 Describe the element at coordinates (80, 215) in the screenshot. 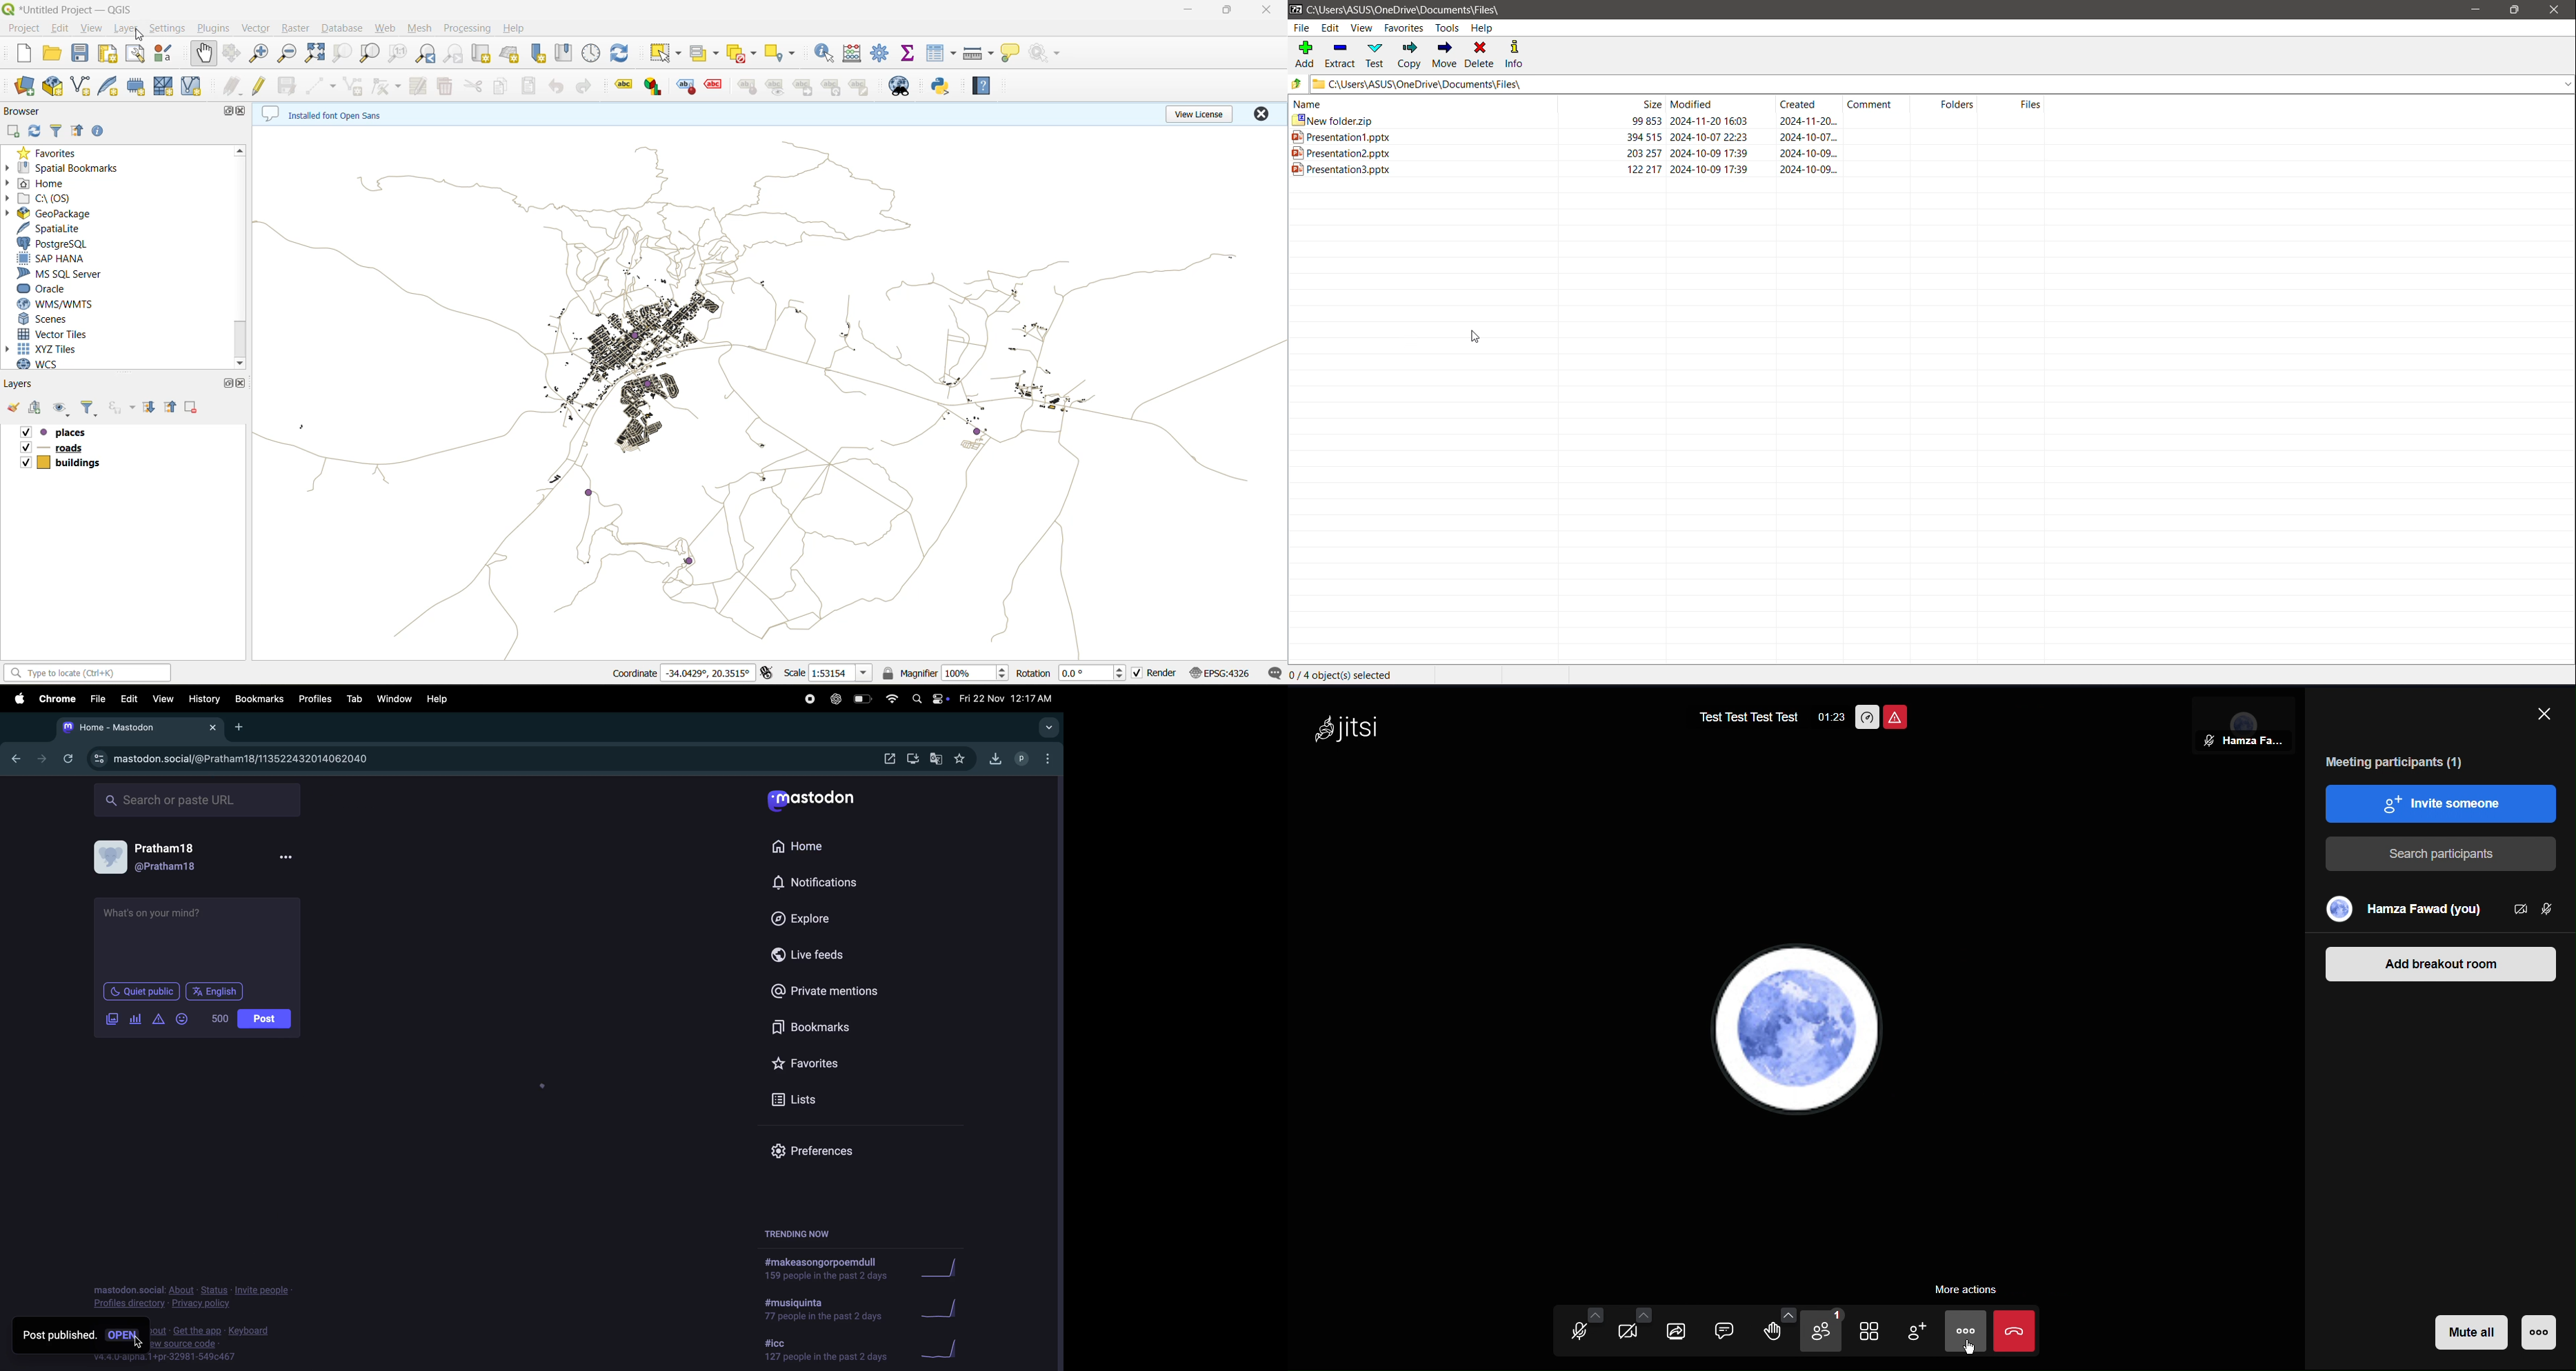

I see `geopackage` at that location.